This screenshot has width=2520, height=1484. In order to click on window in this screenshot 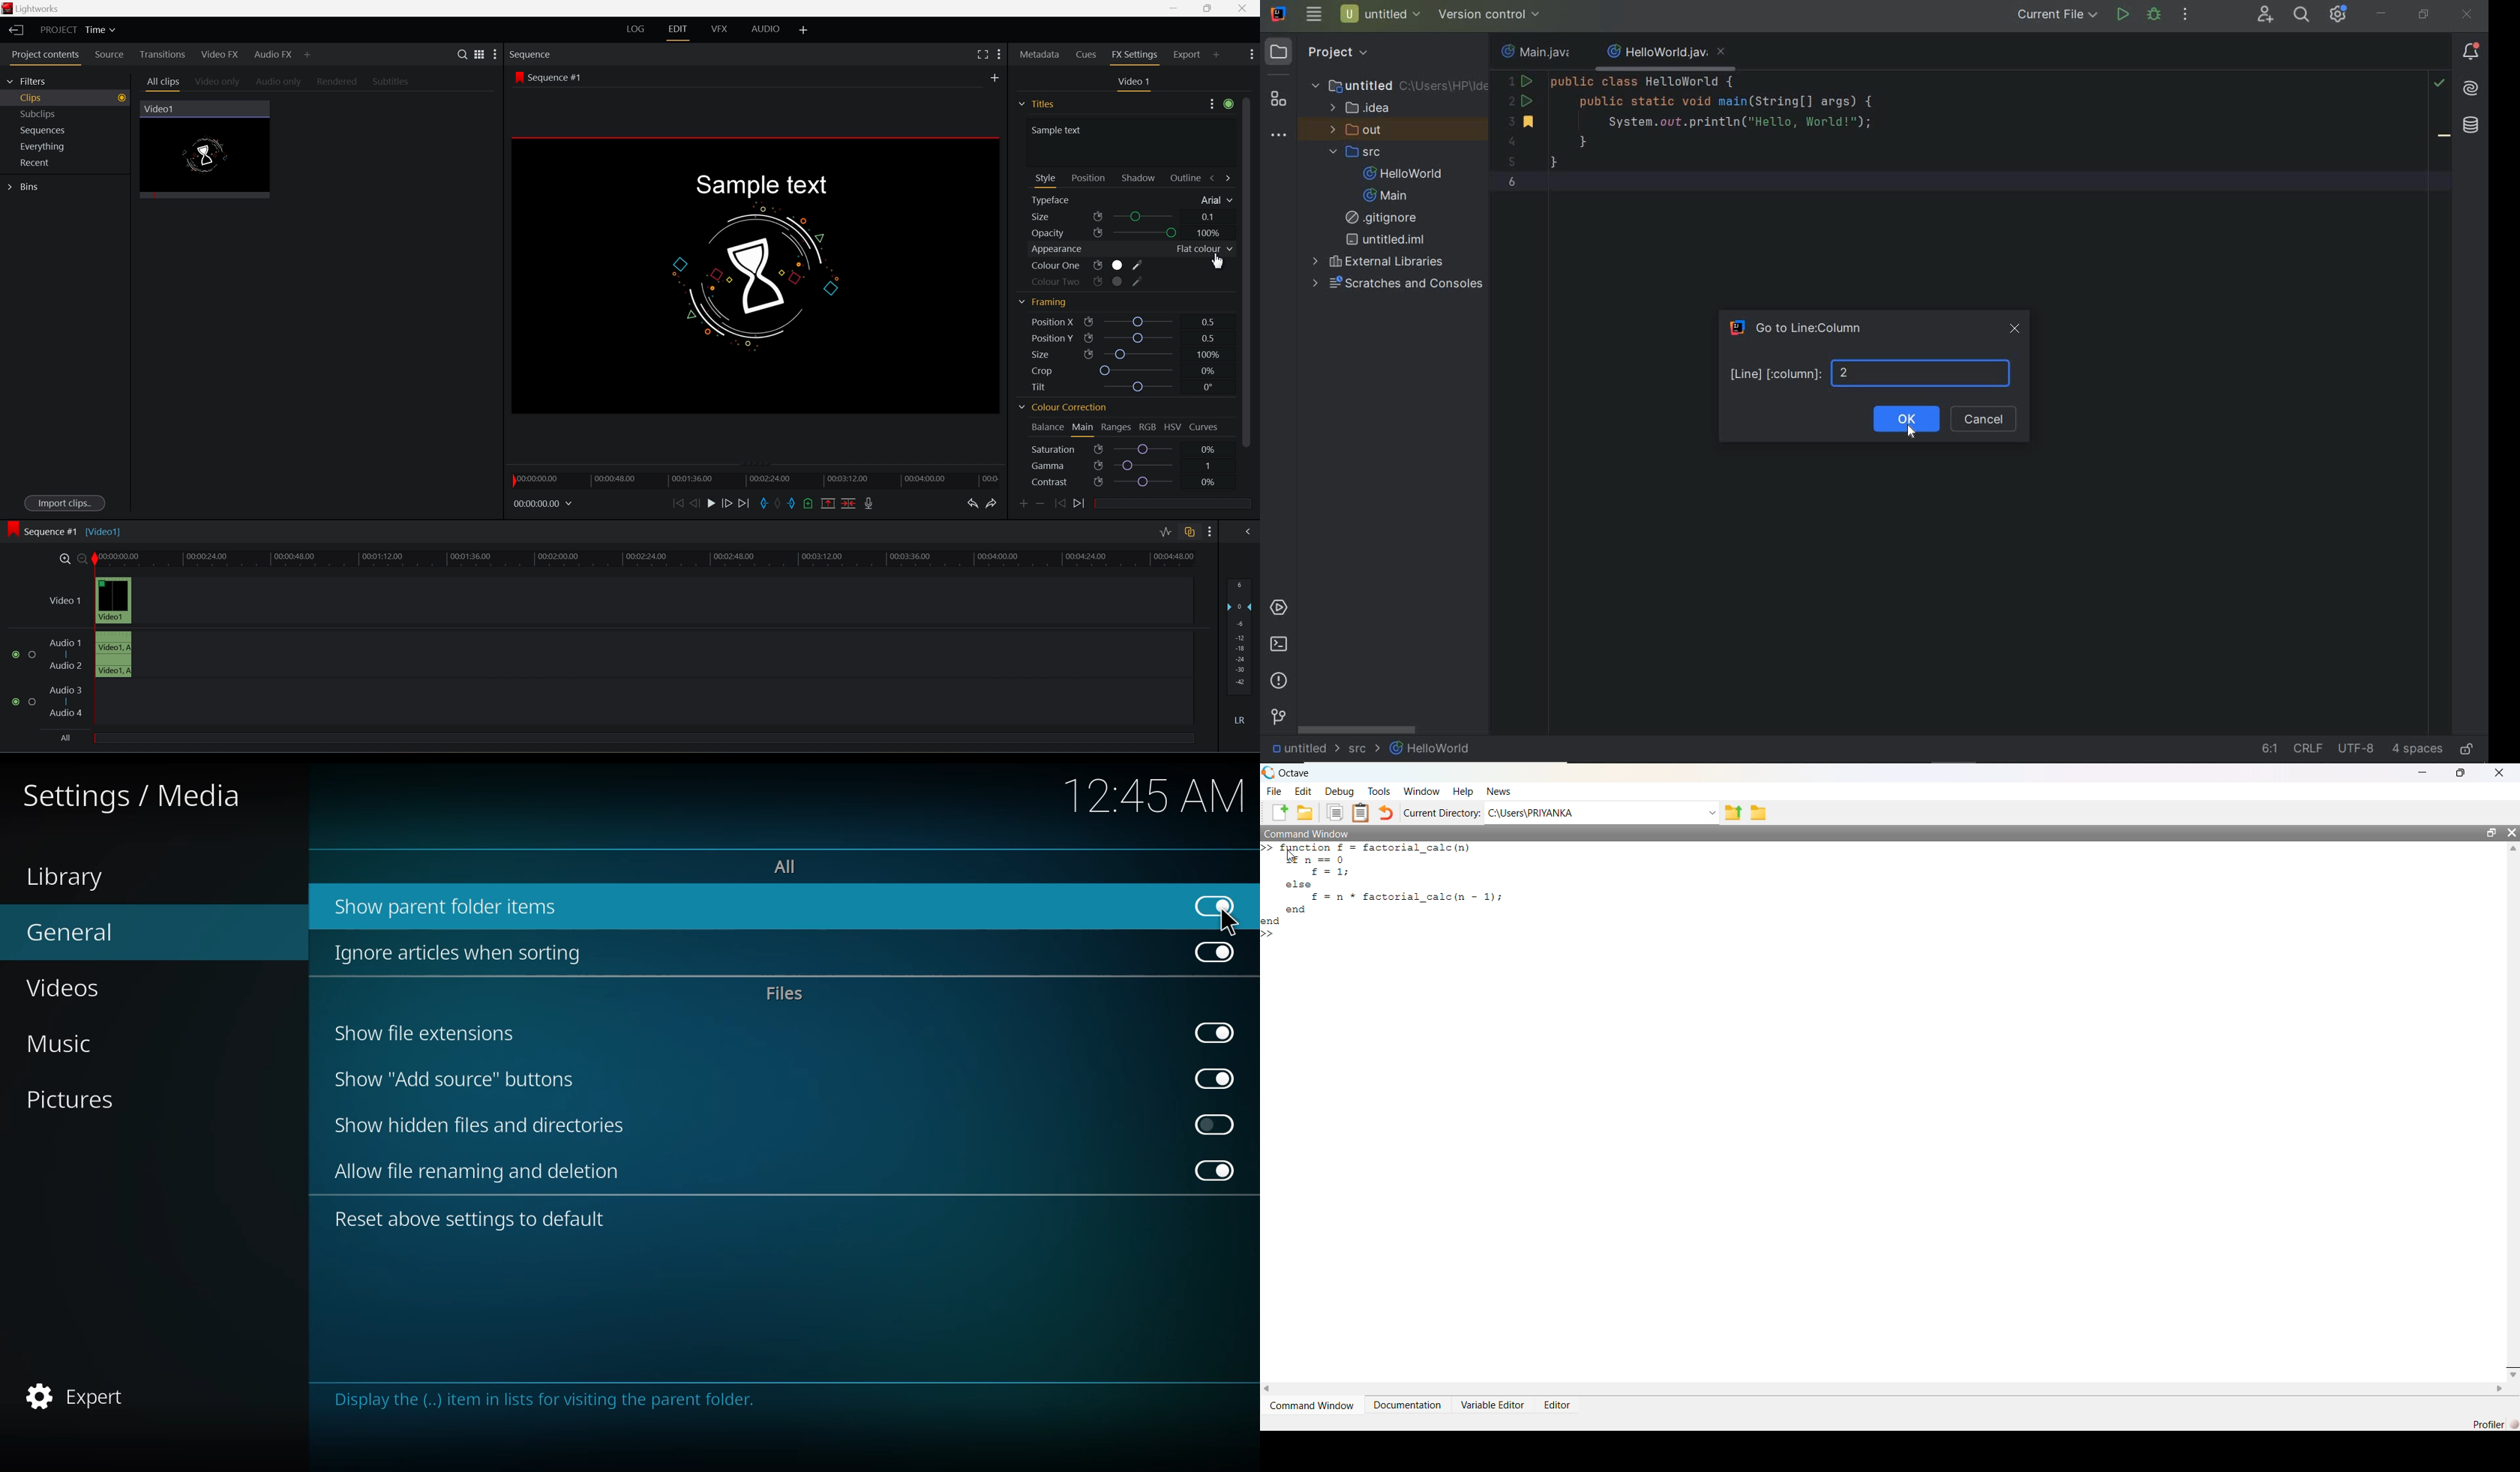, I will do `click(1423, 791)`.